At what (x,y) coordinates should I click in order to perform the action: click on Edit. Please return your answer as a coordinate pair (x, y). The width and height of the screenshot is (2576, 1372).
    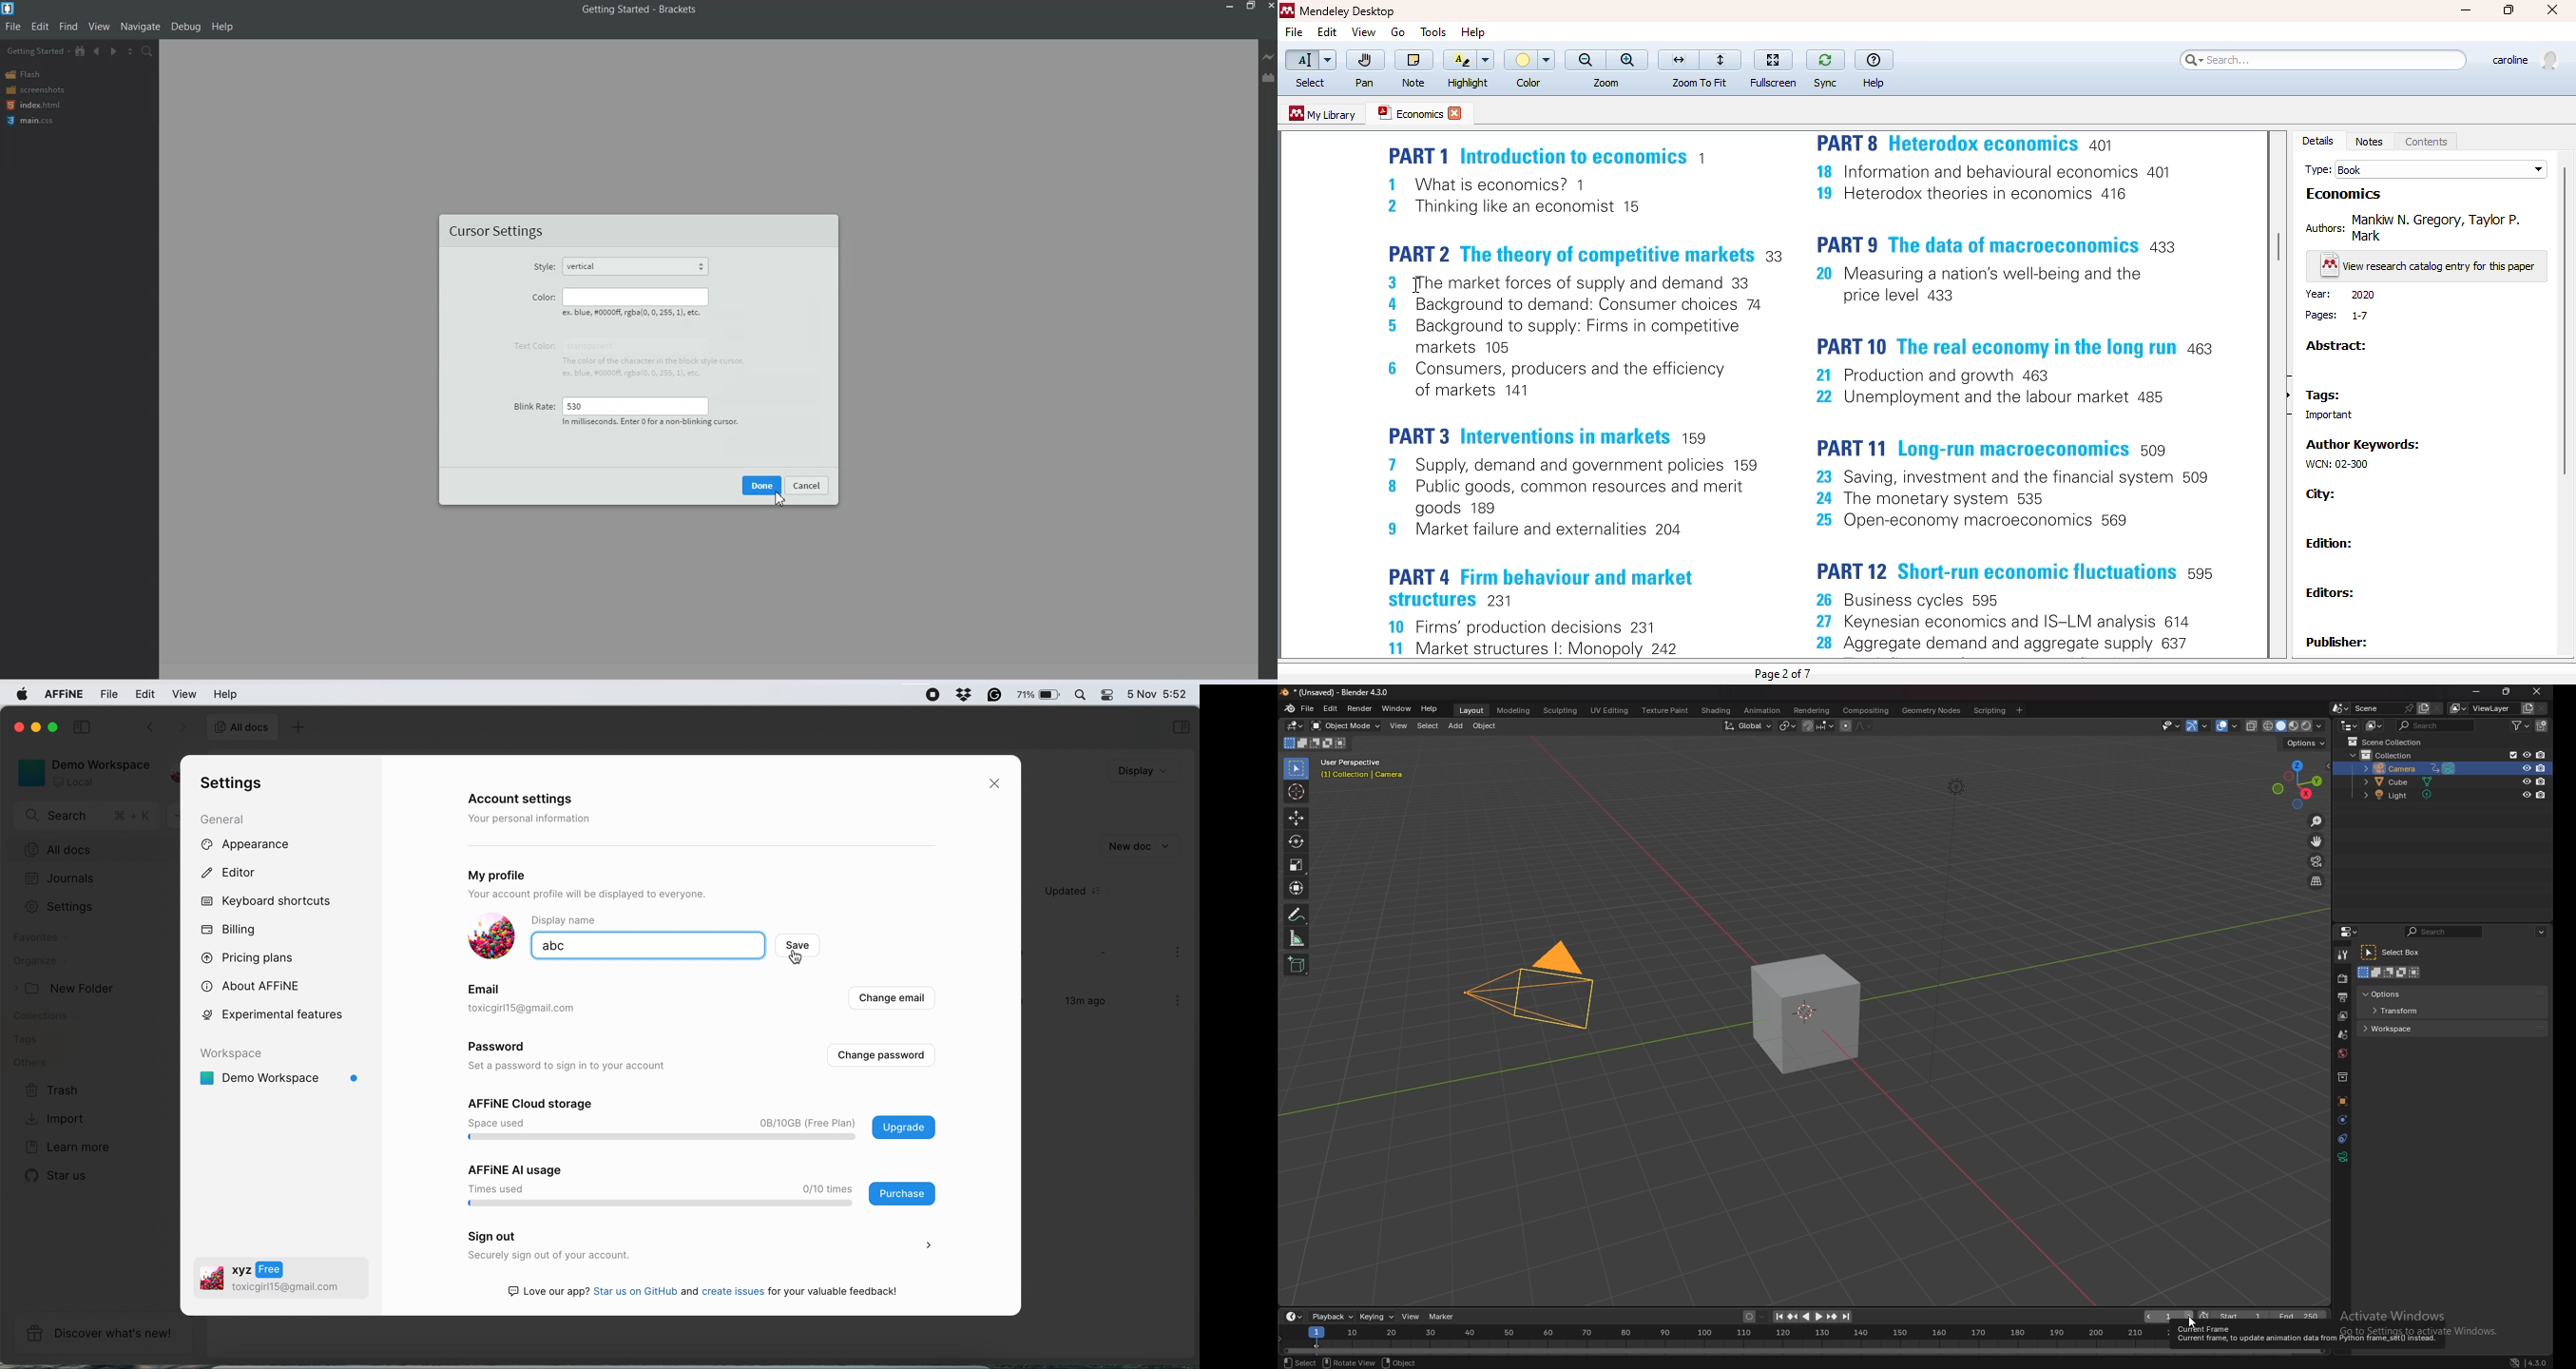
    Looking at the image, I should click on (40, 27).